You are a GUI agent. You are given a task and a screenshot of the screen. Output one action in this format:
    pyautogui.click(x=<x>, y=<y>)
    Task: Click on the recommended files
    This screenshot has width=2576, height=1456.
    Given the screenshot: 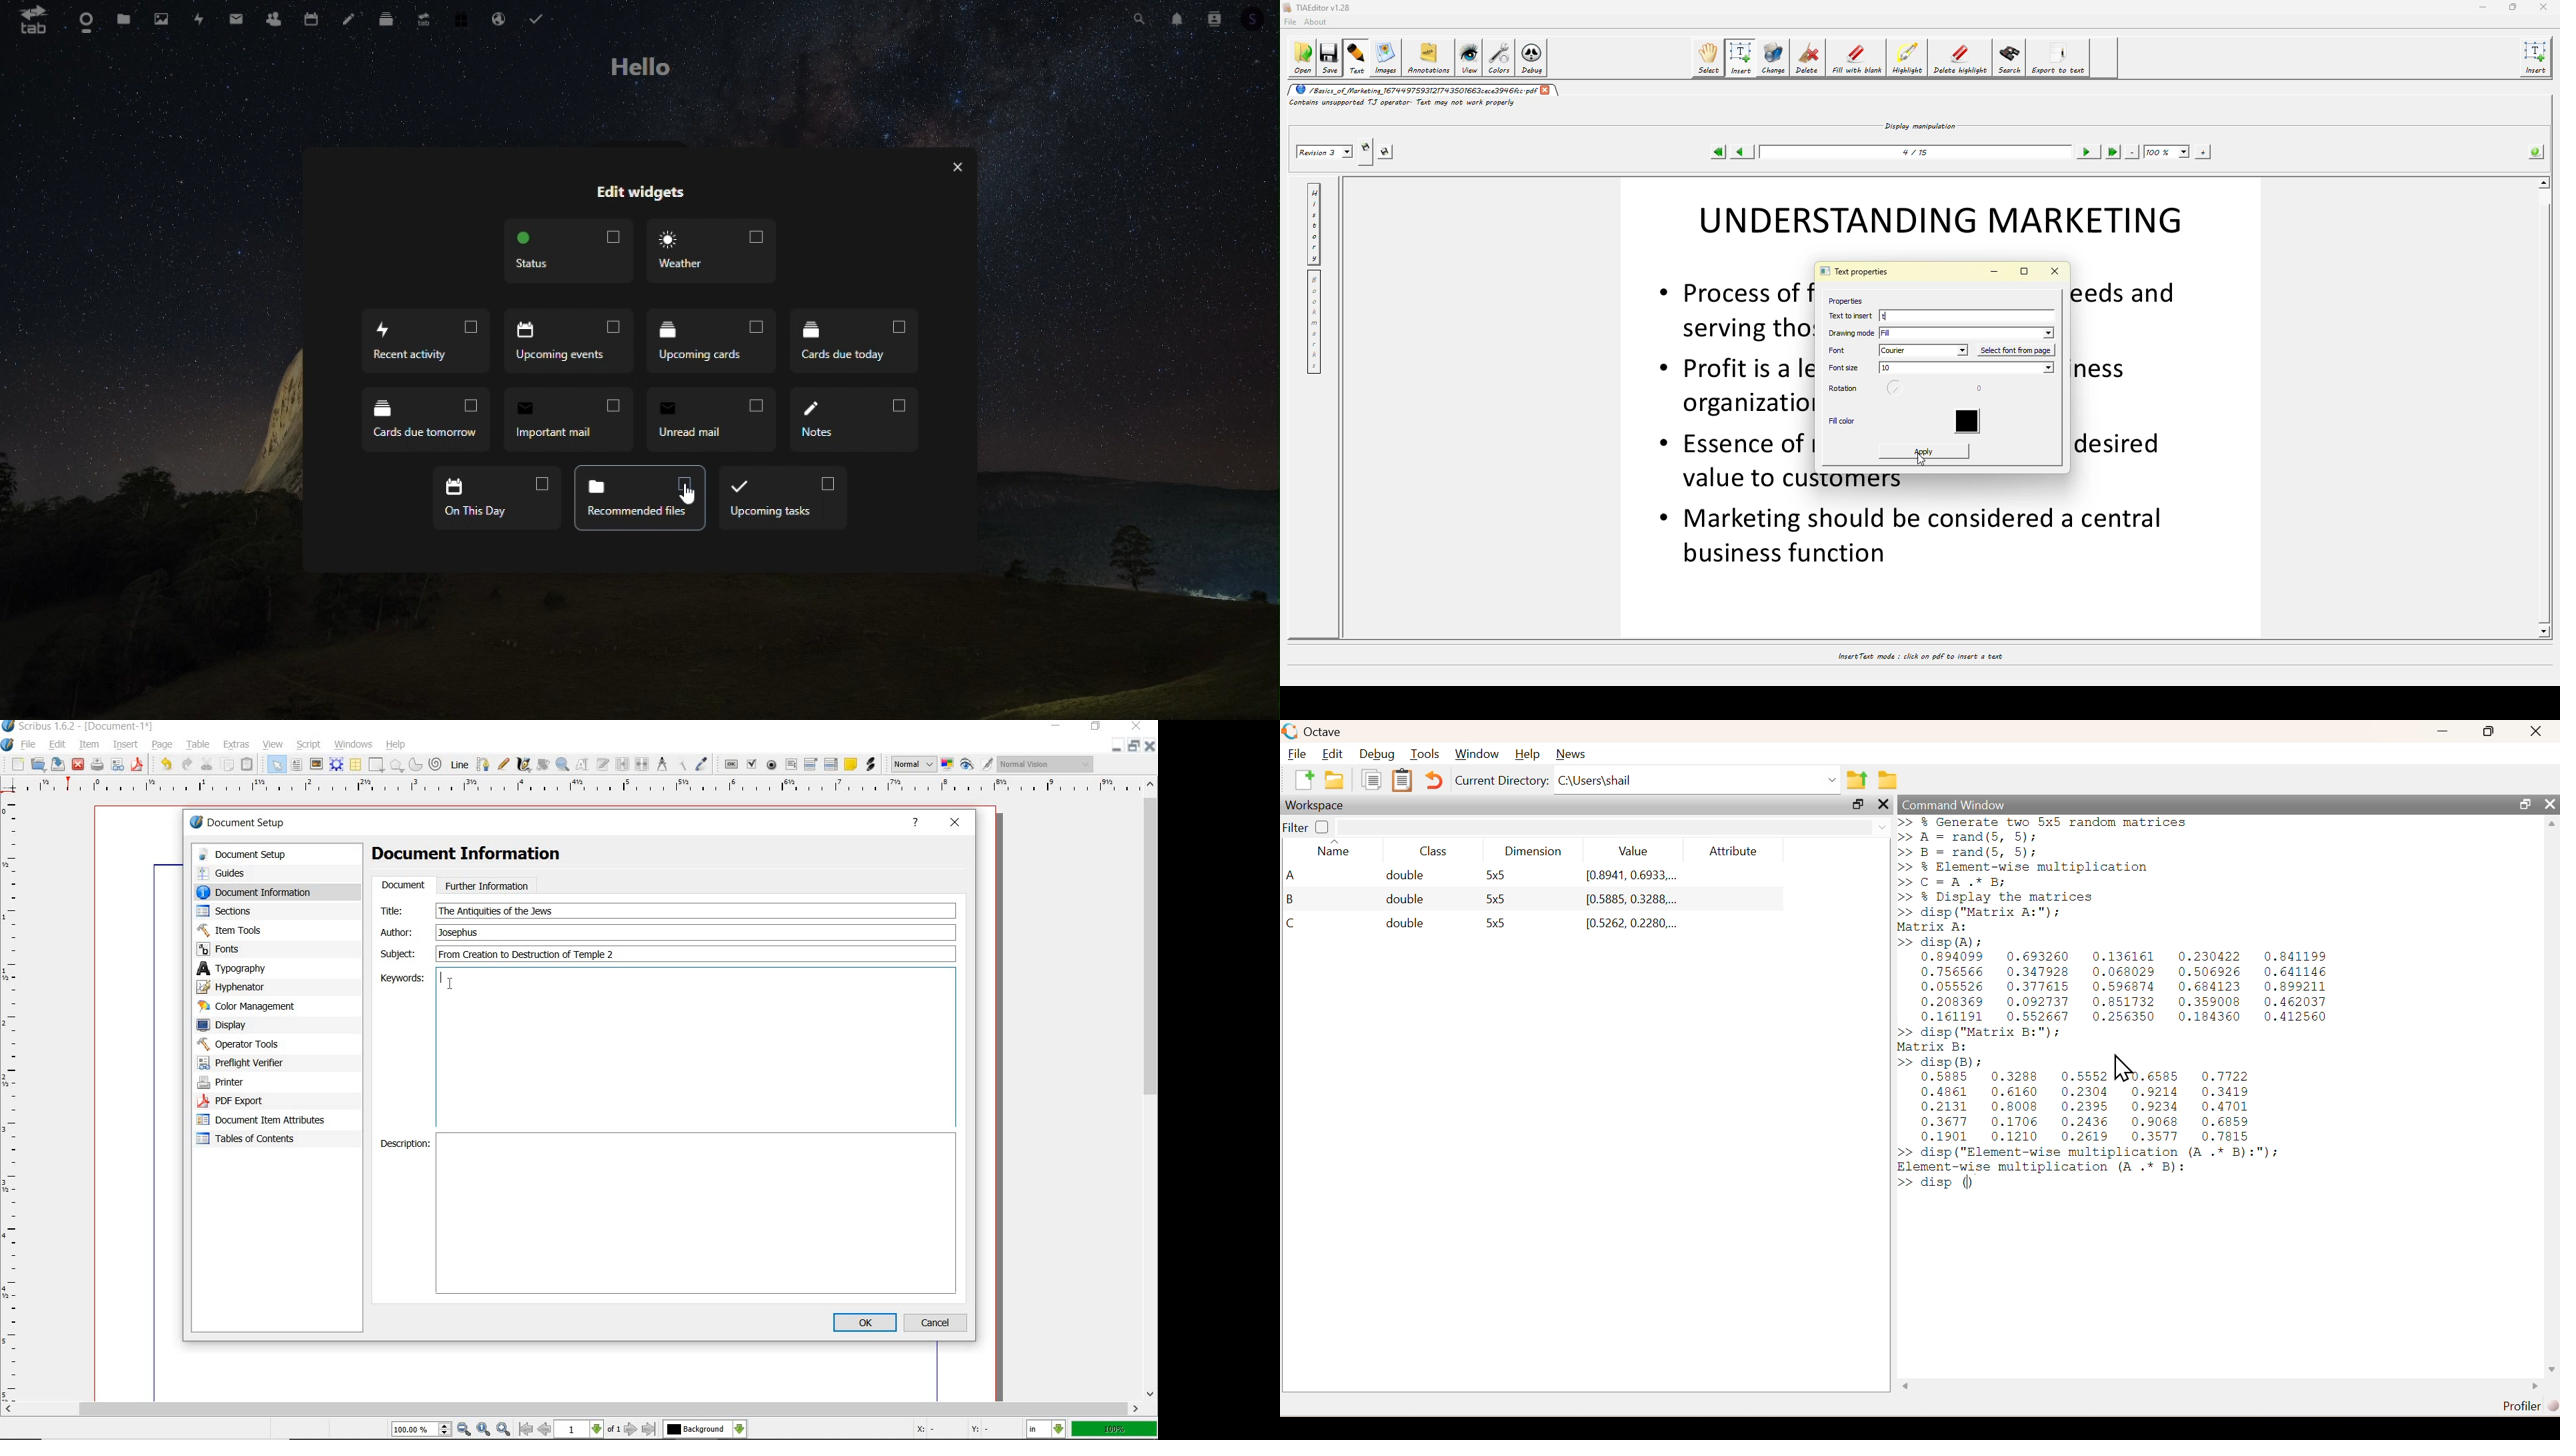 What is the action you would take?
    pyautogui.click(x=641, y=500)
    